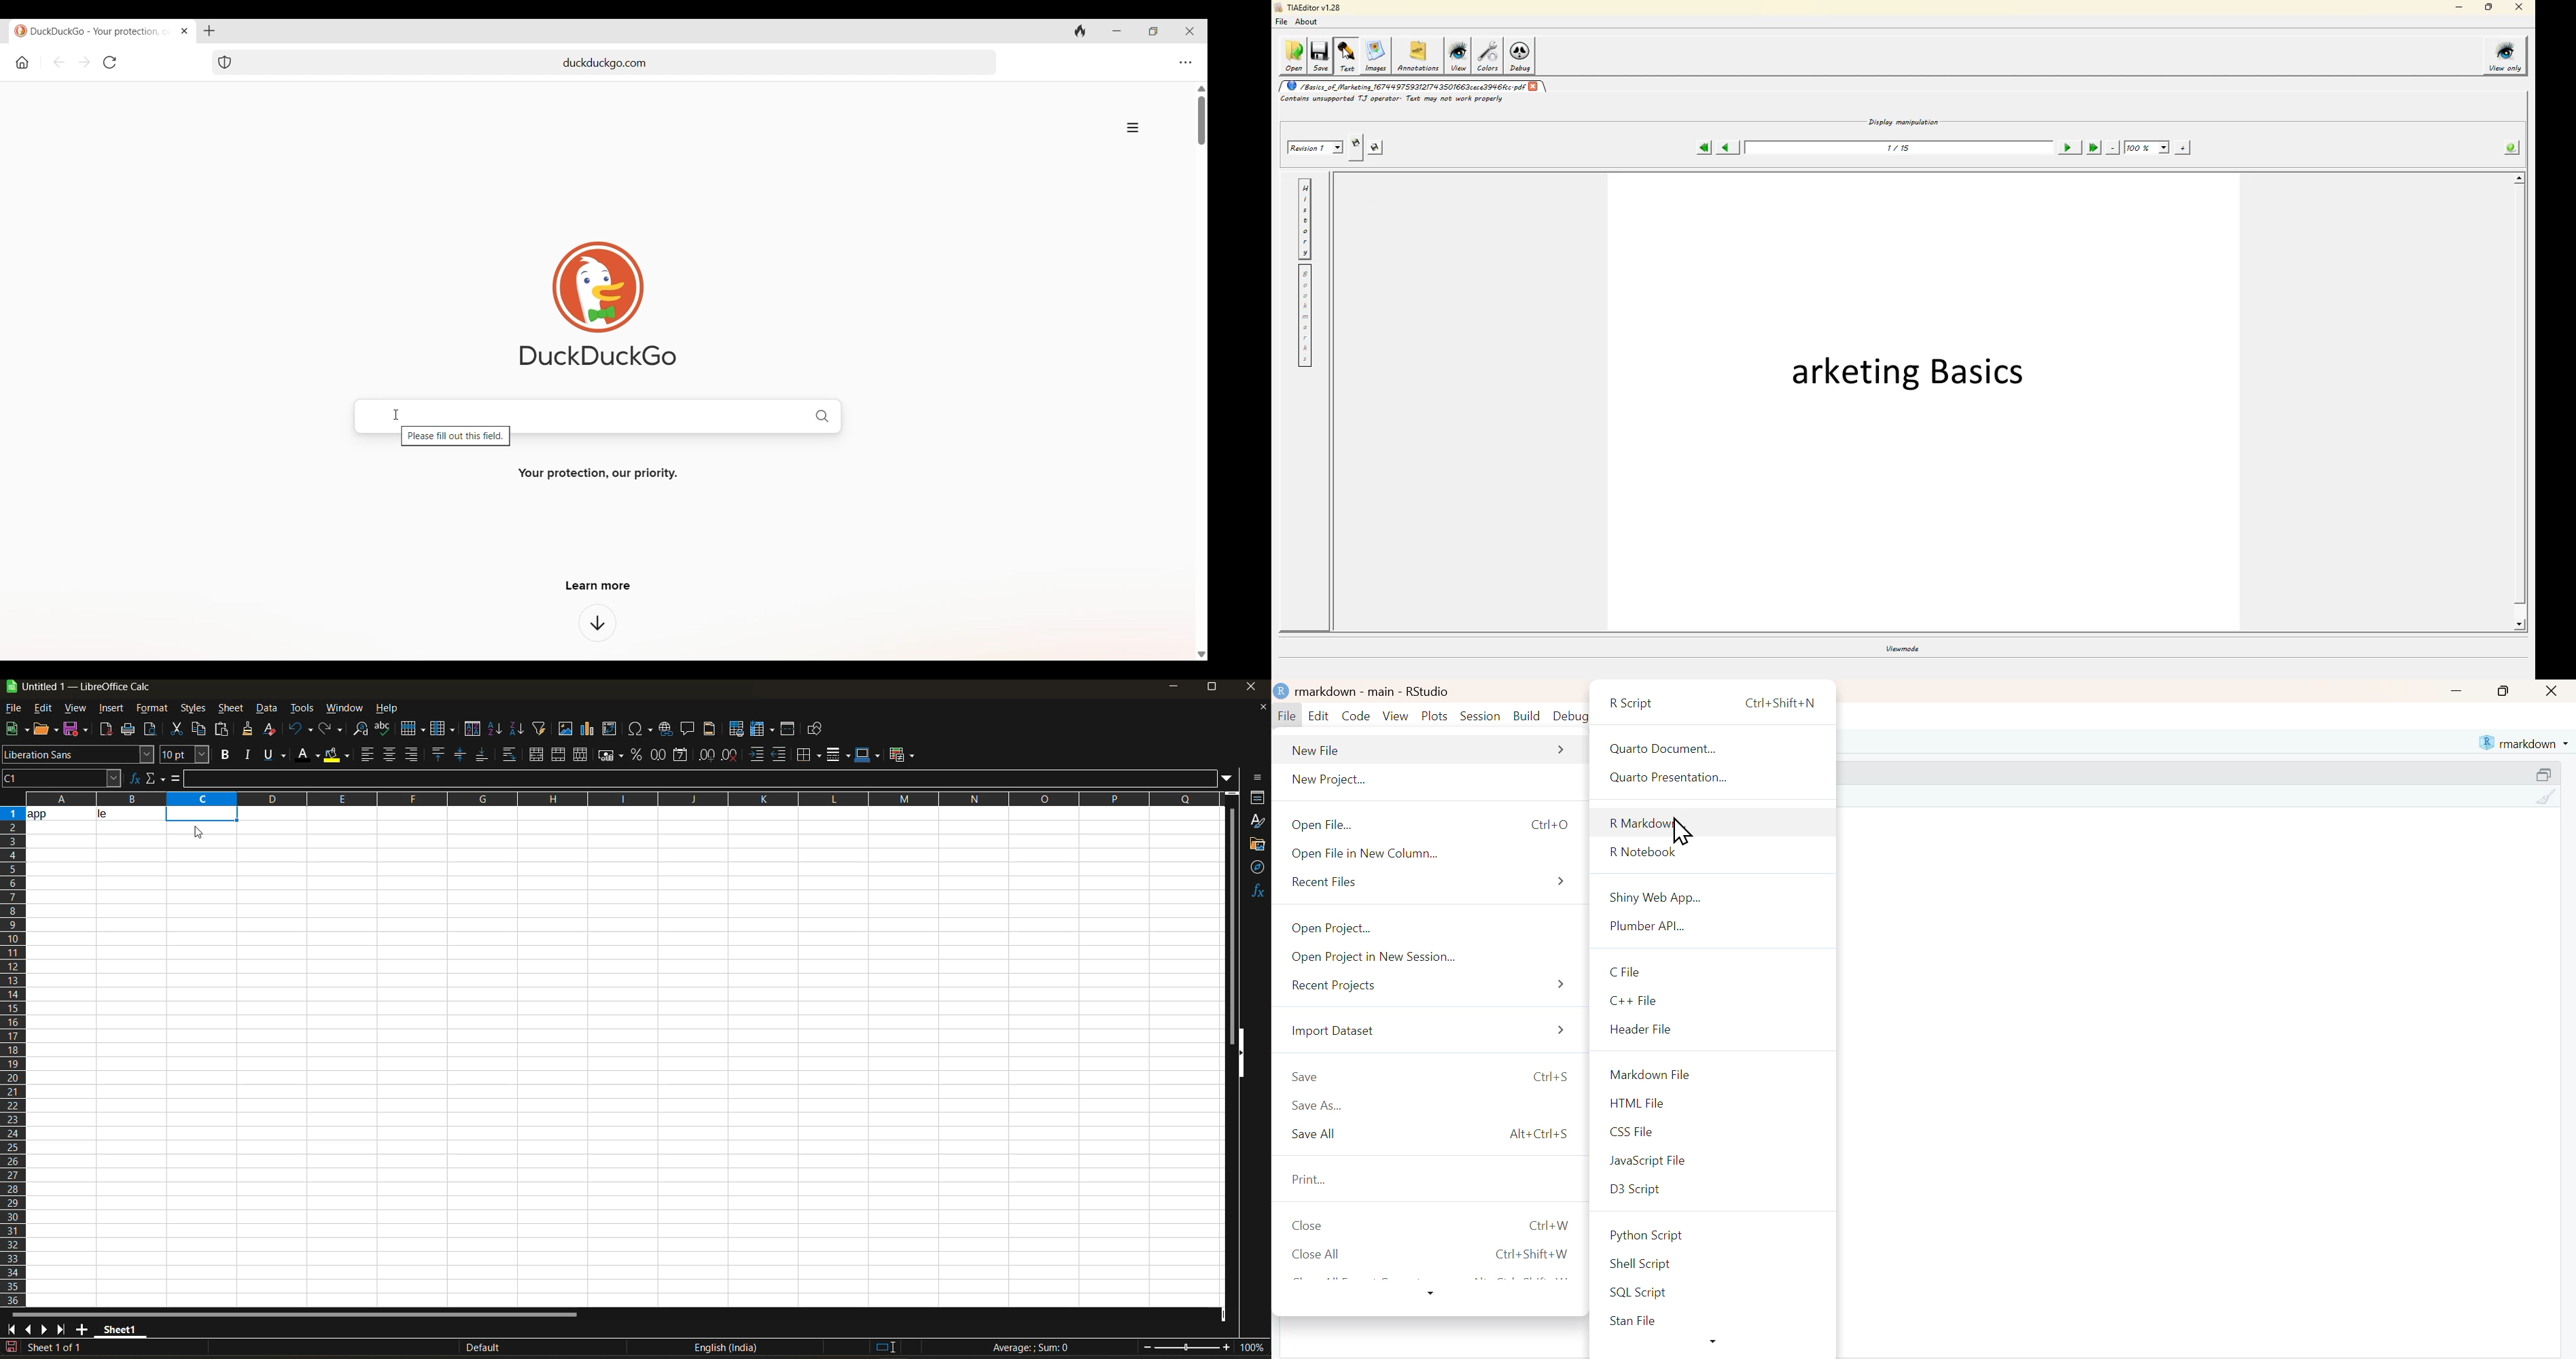 The image size is (2576, 1372). Describe the element at coordinates (2457, 9) in the screenshot. I see `minimize` at that location.